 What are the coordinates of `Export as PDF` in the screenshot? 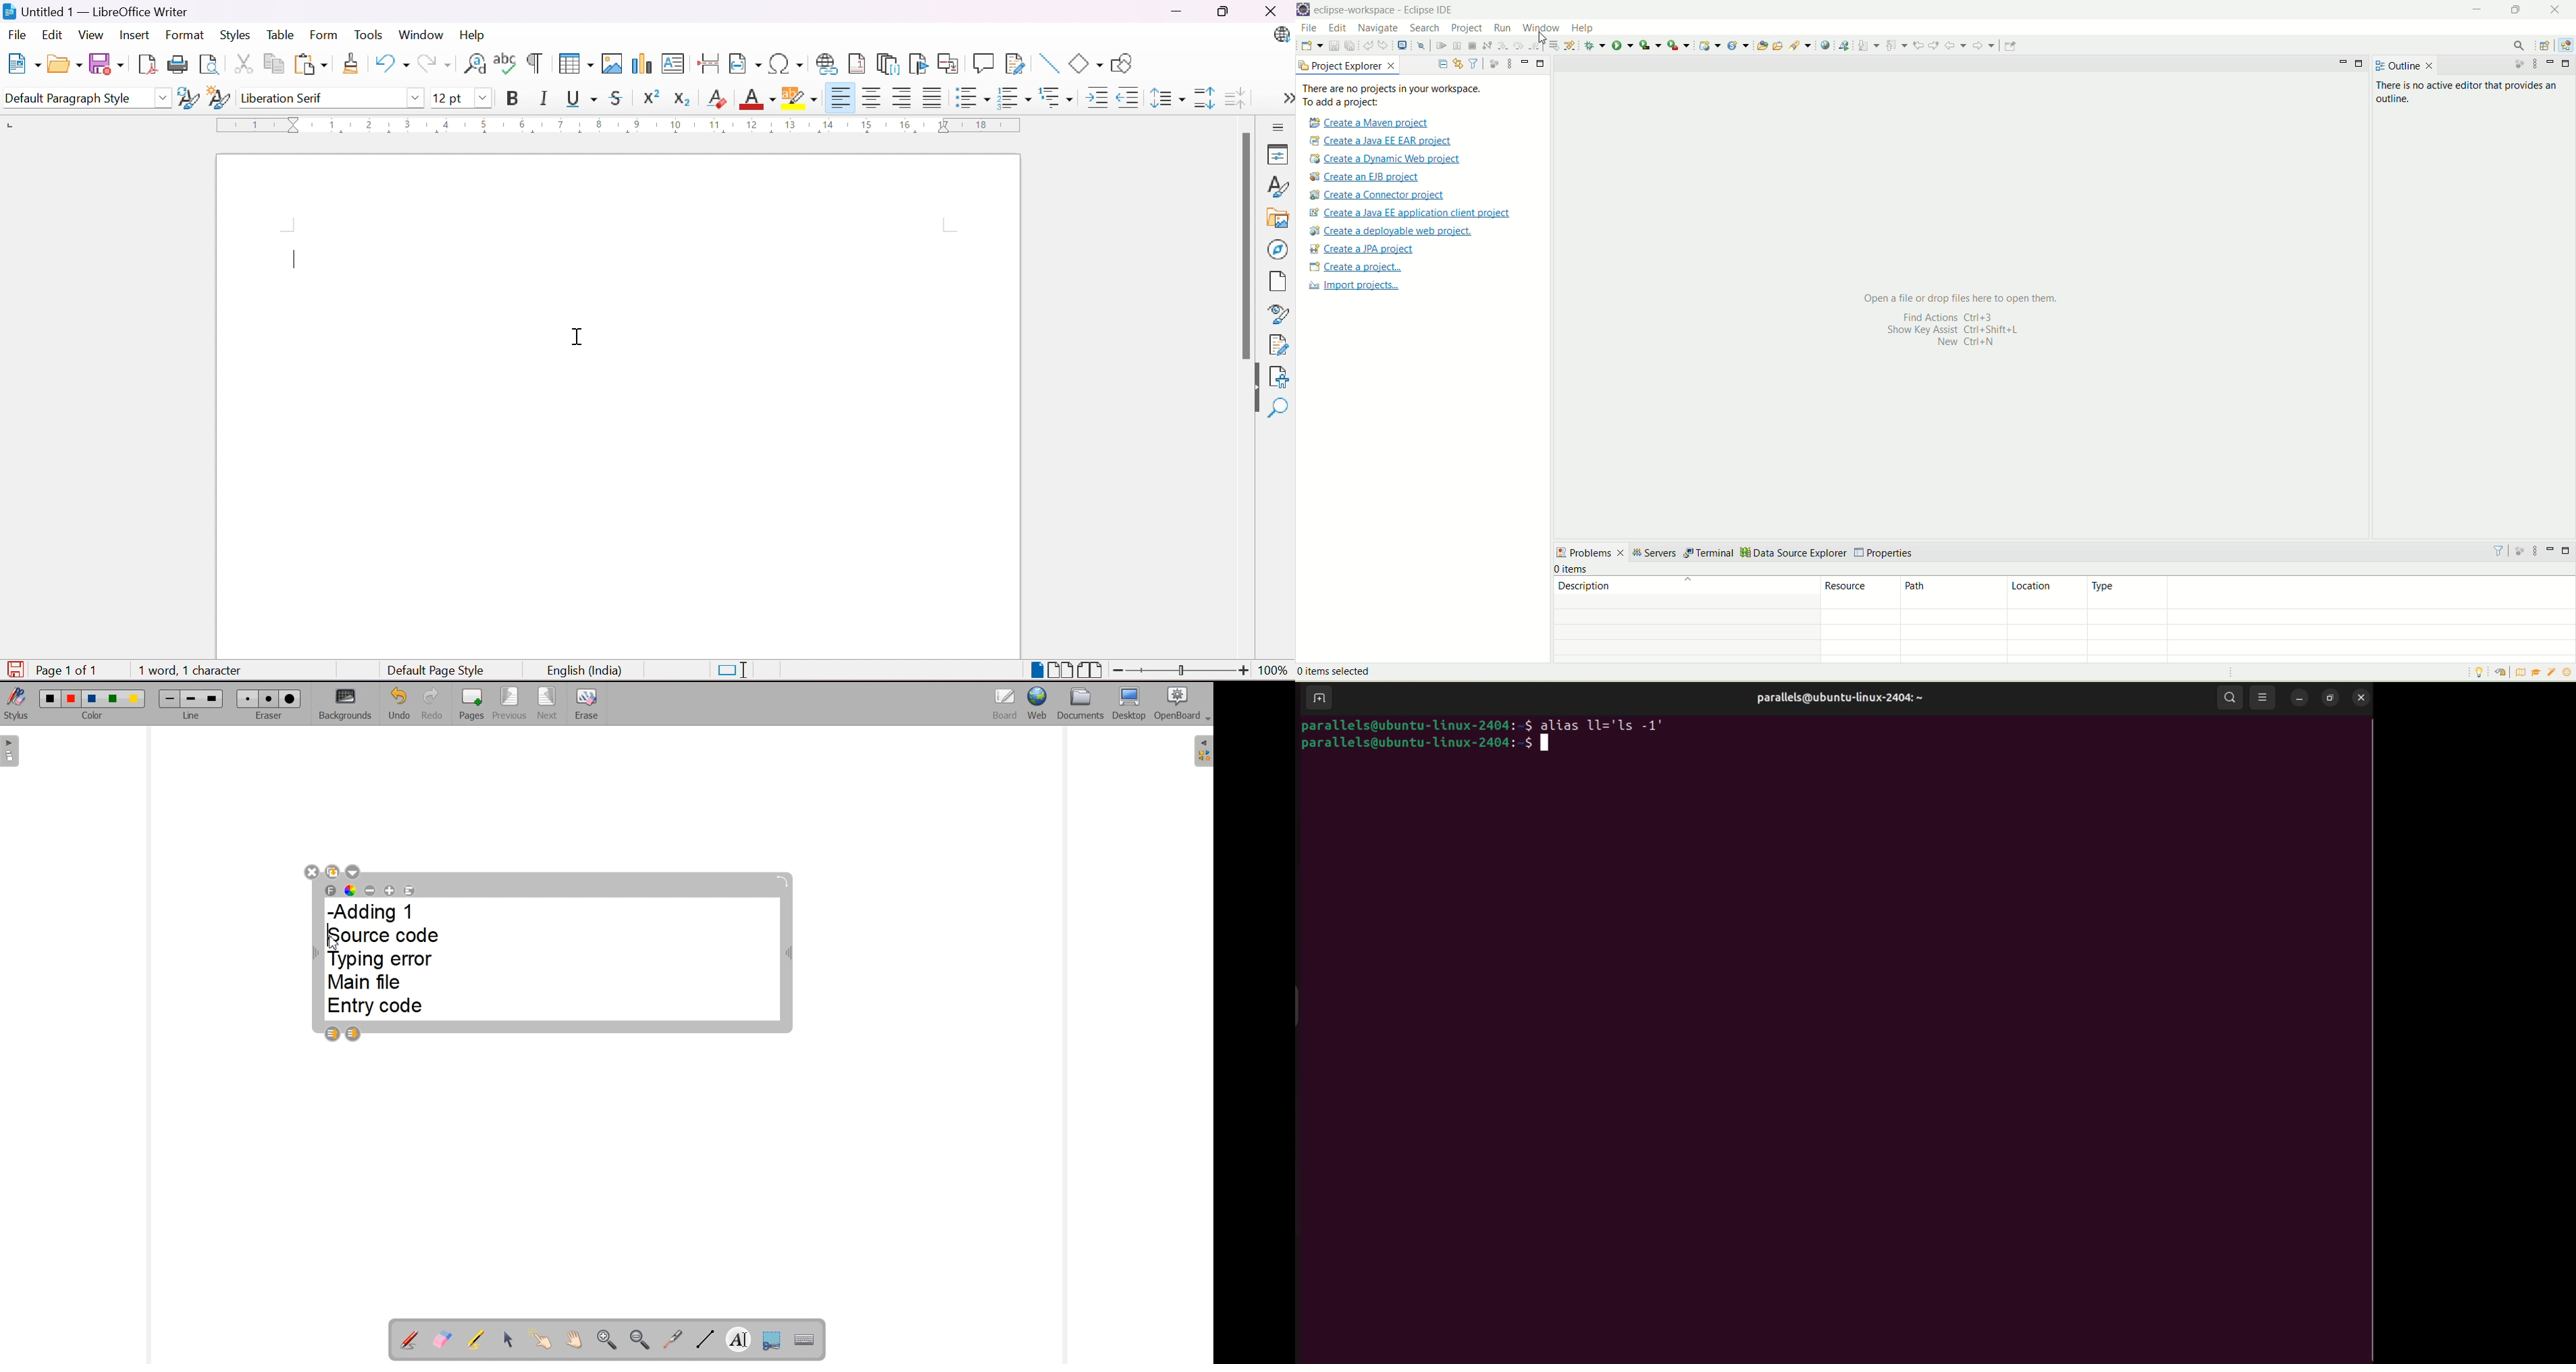 It's located at (145, 66).